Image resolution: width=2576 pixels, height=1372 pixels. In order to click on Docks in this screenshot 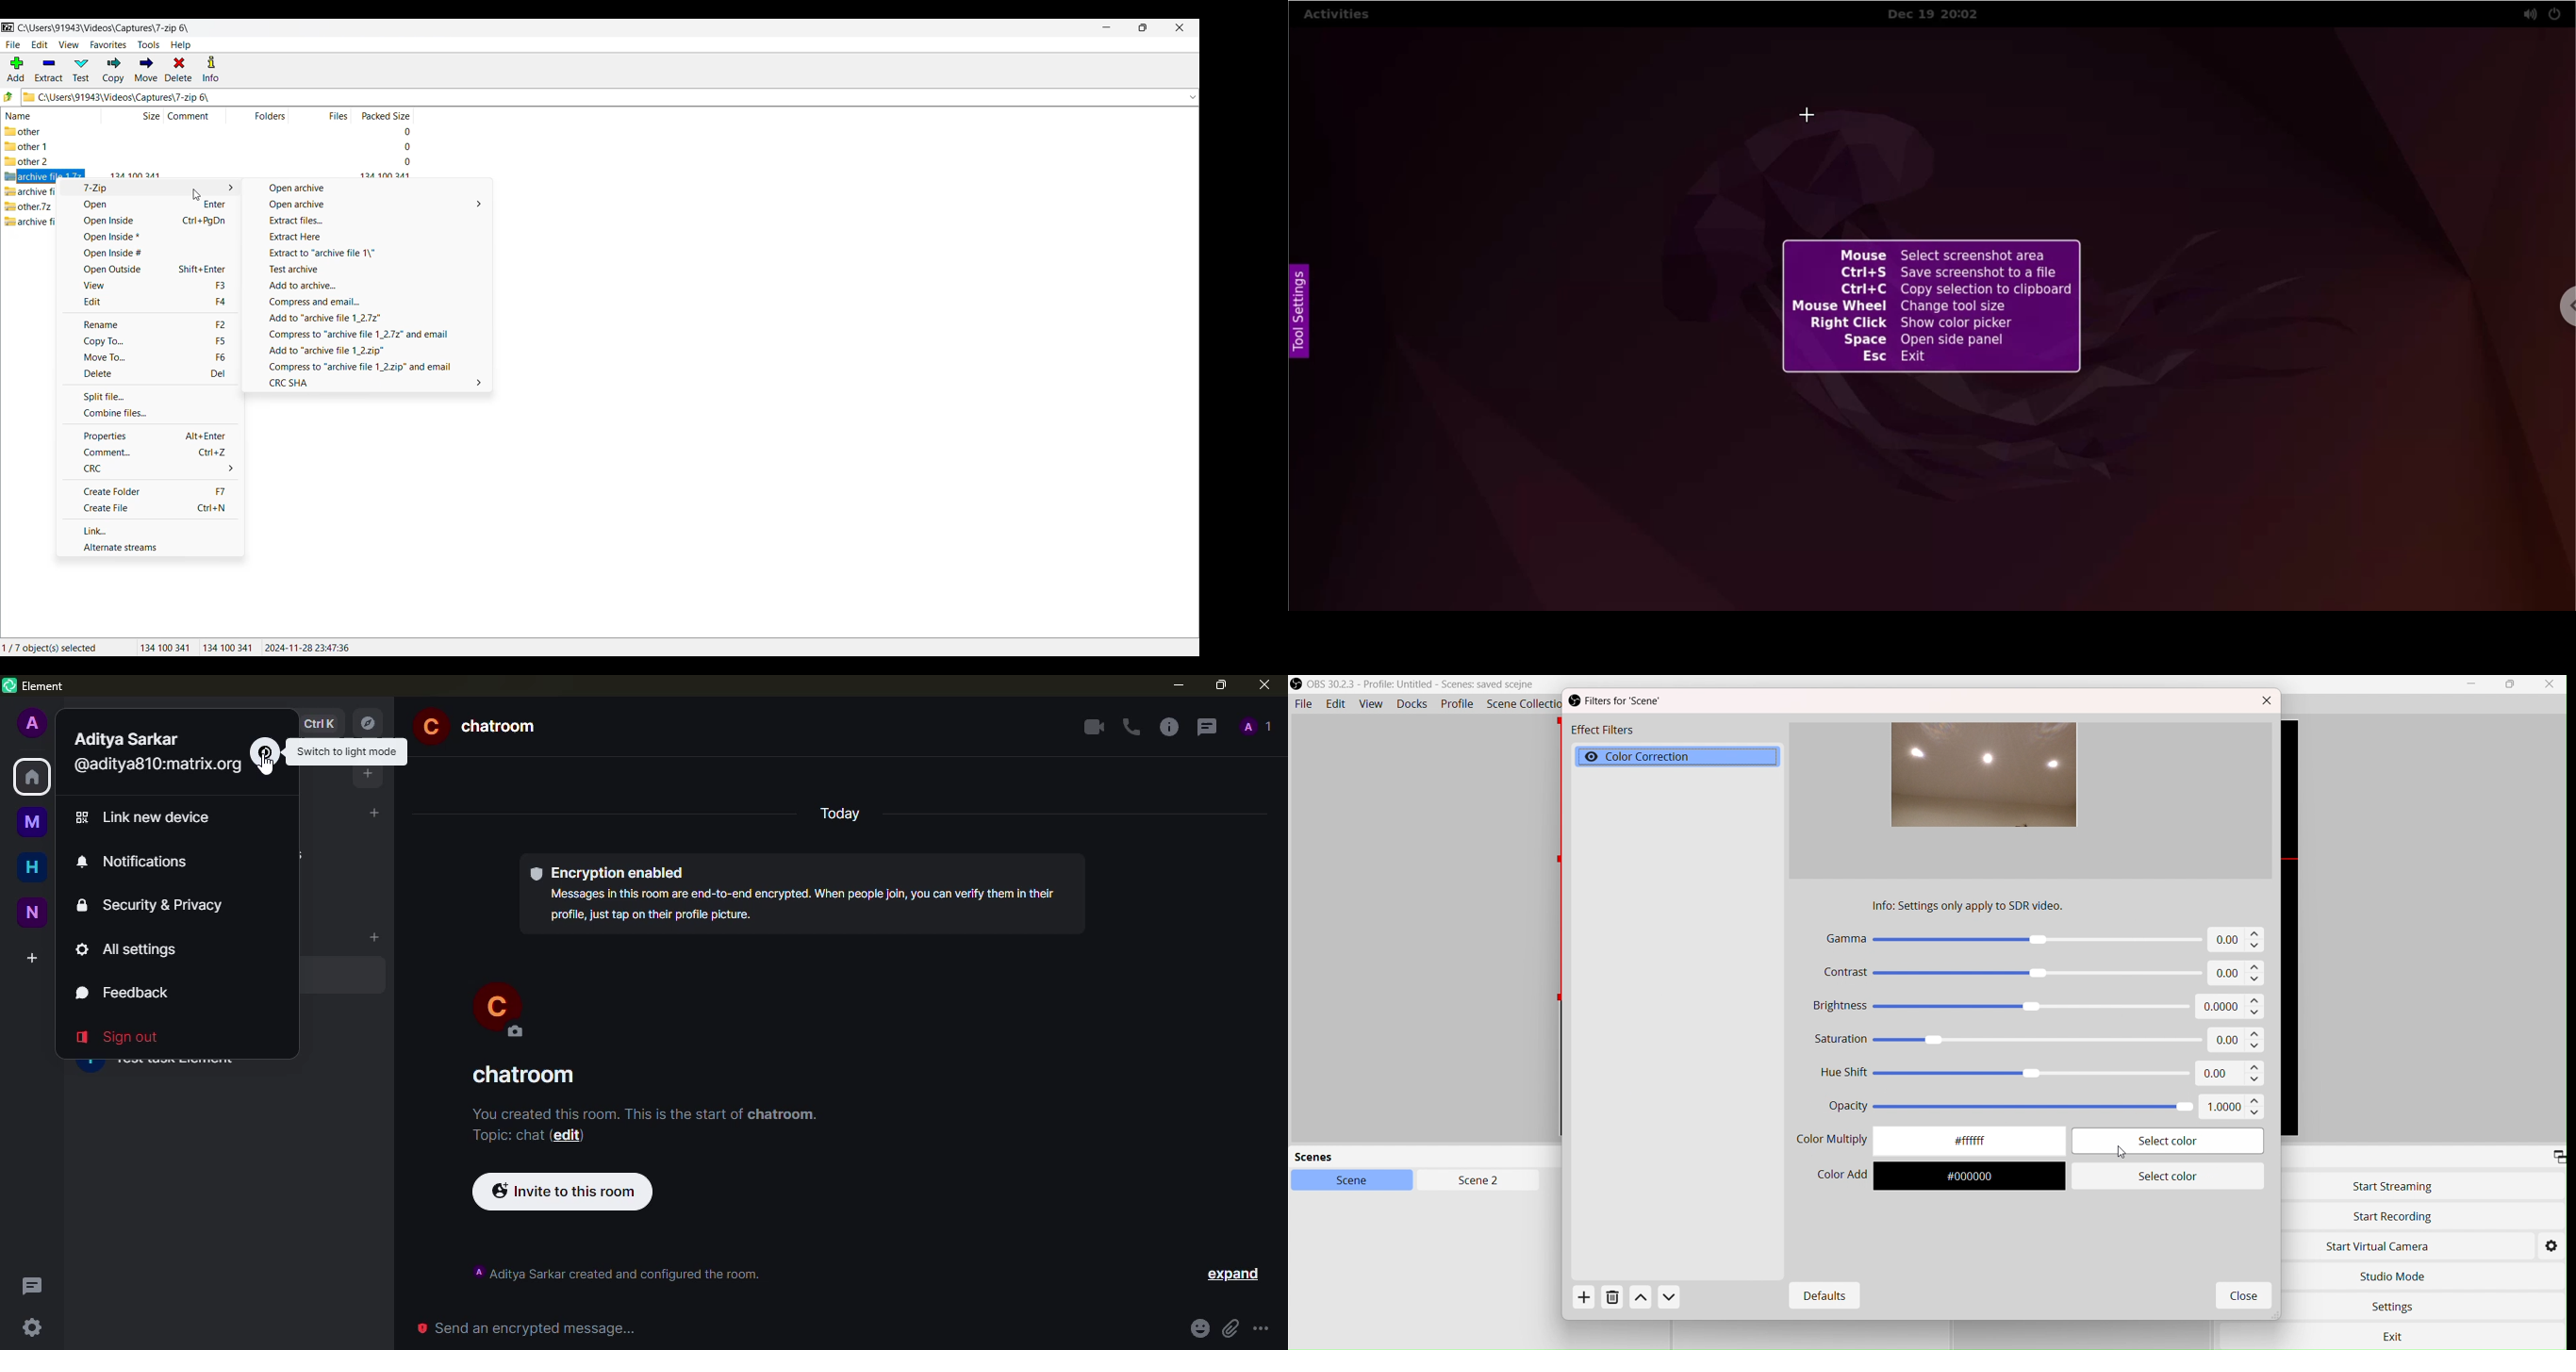, I will do `click(1416, 705)`.